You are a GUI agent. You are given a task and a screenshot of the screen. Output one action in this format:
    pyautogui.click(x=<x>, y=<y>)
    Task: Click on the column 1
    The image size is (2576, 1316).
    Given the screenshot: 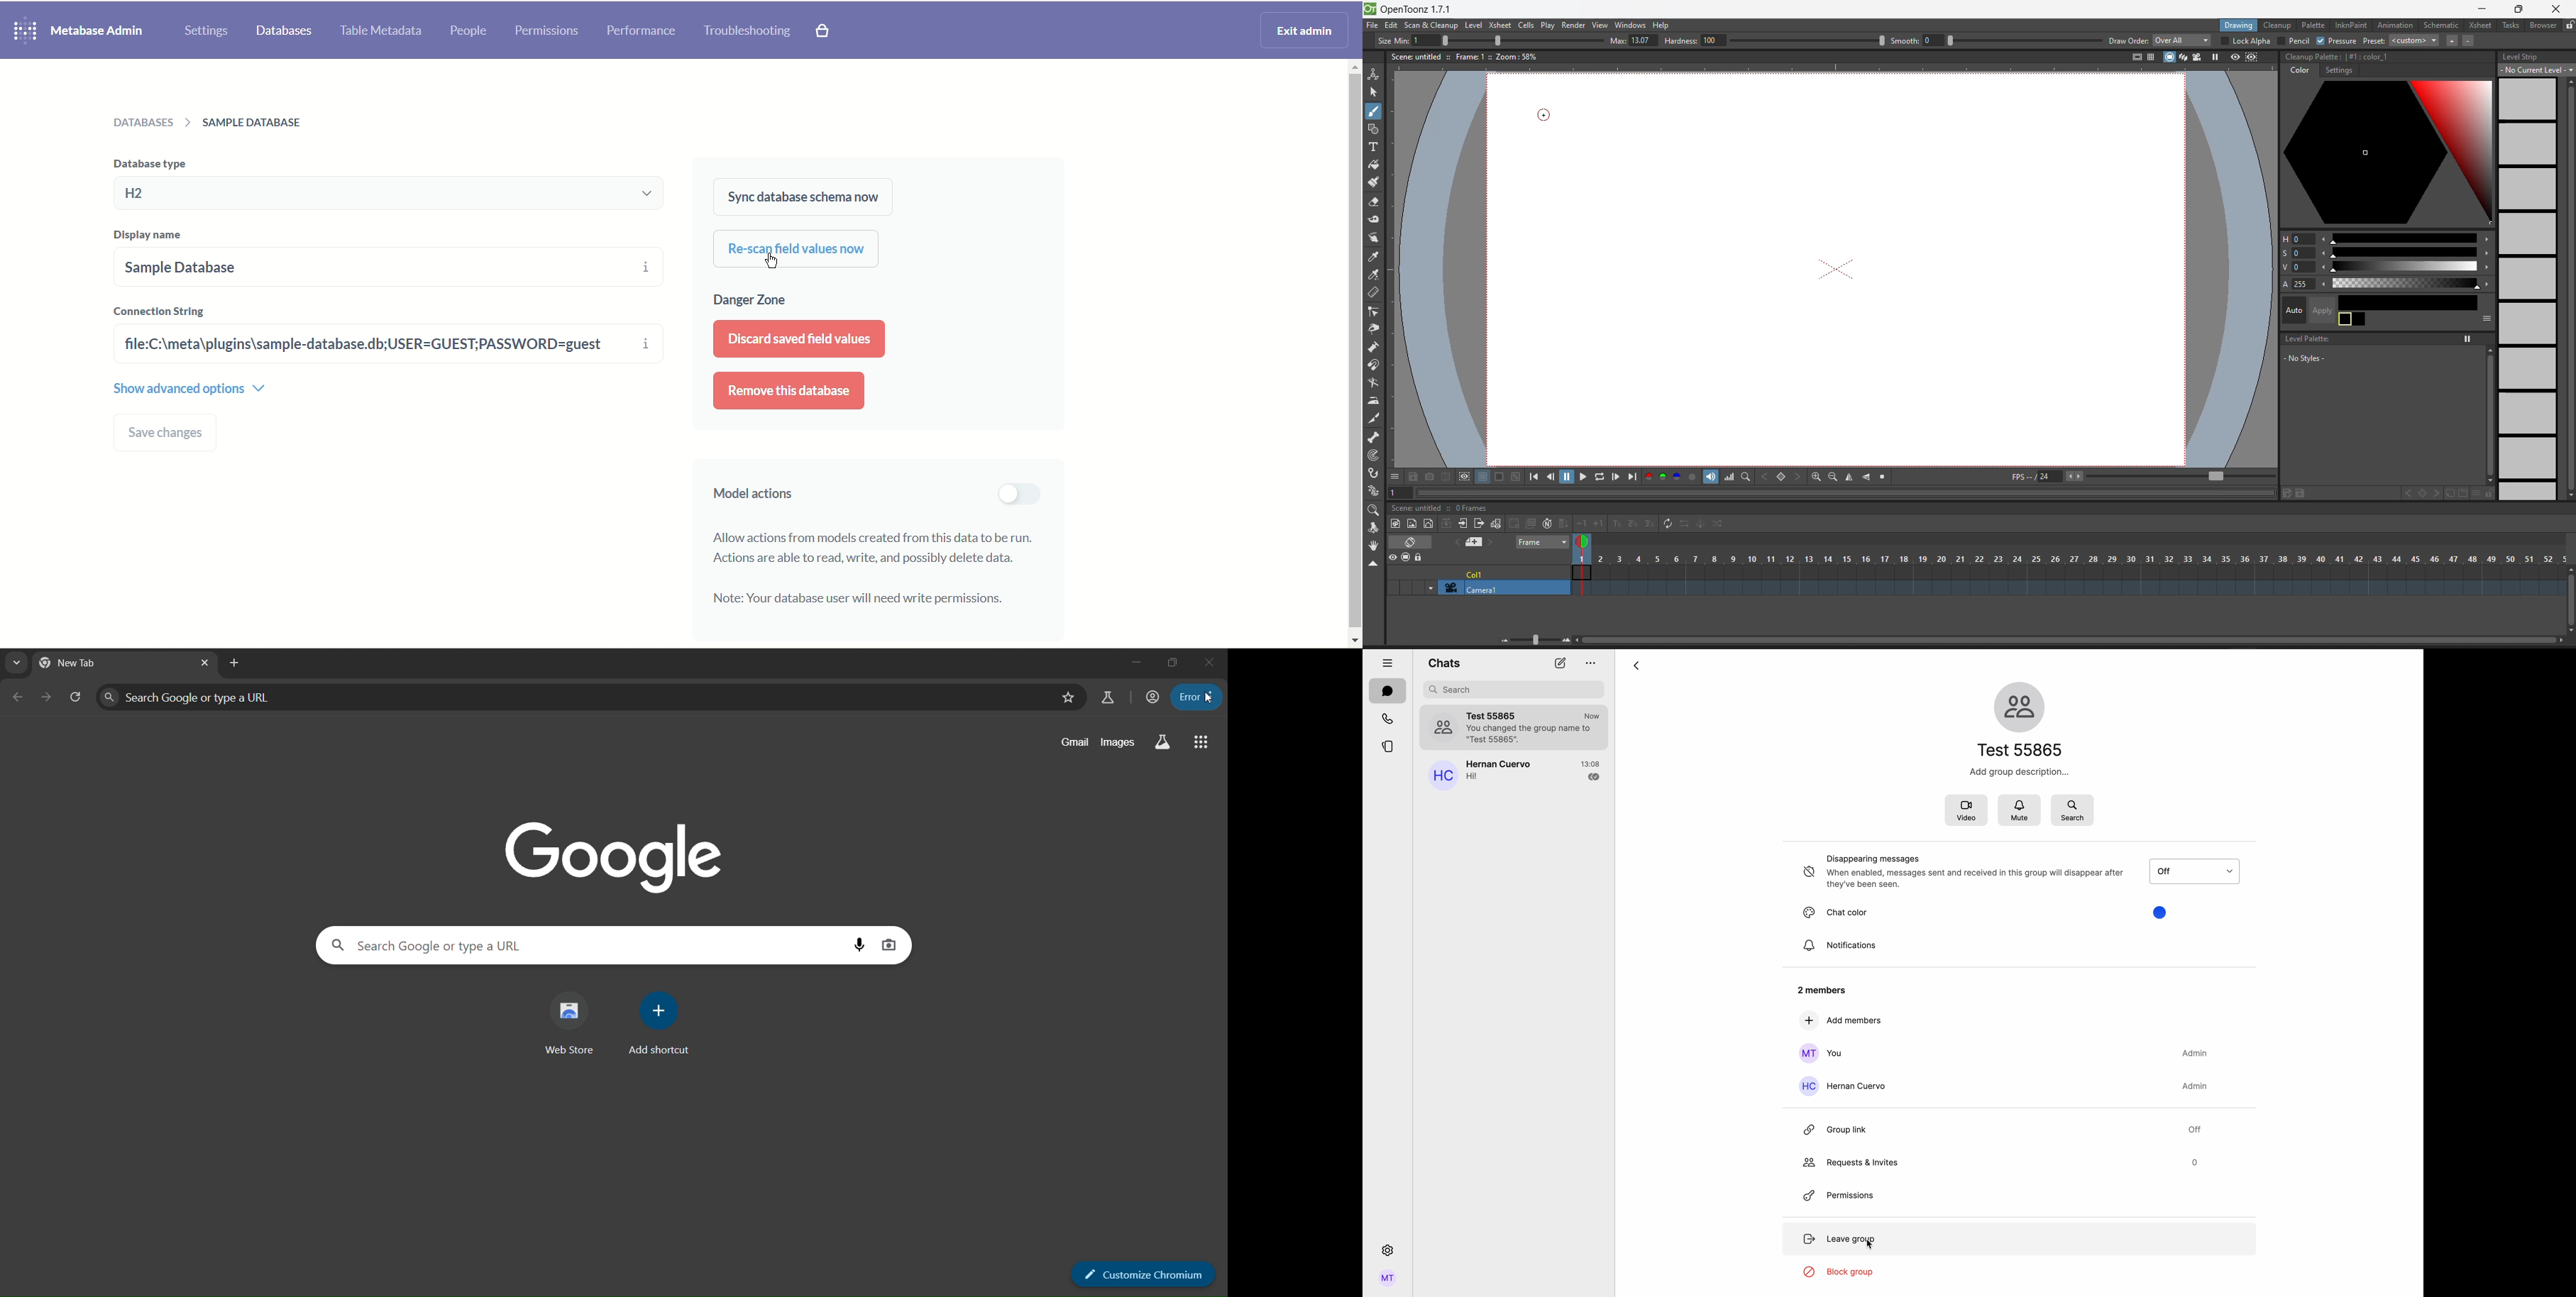 What is the action you would take?
    pyautogui.click(x=1500, y=570)
    